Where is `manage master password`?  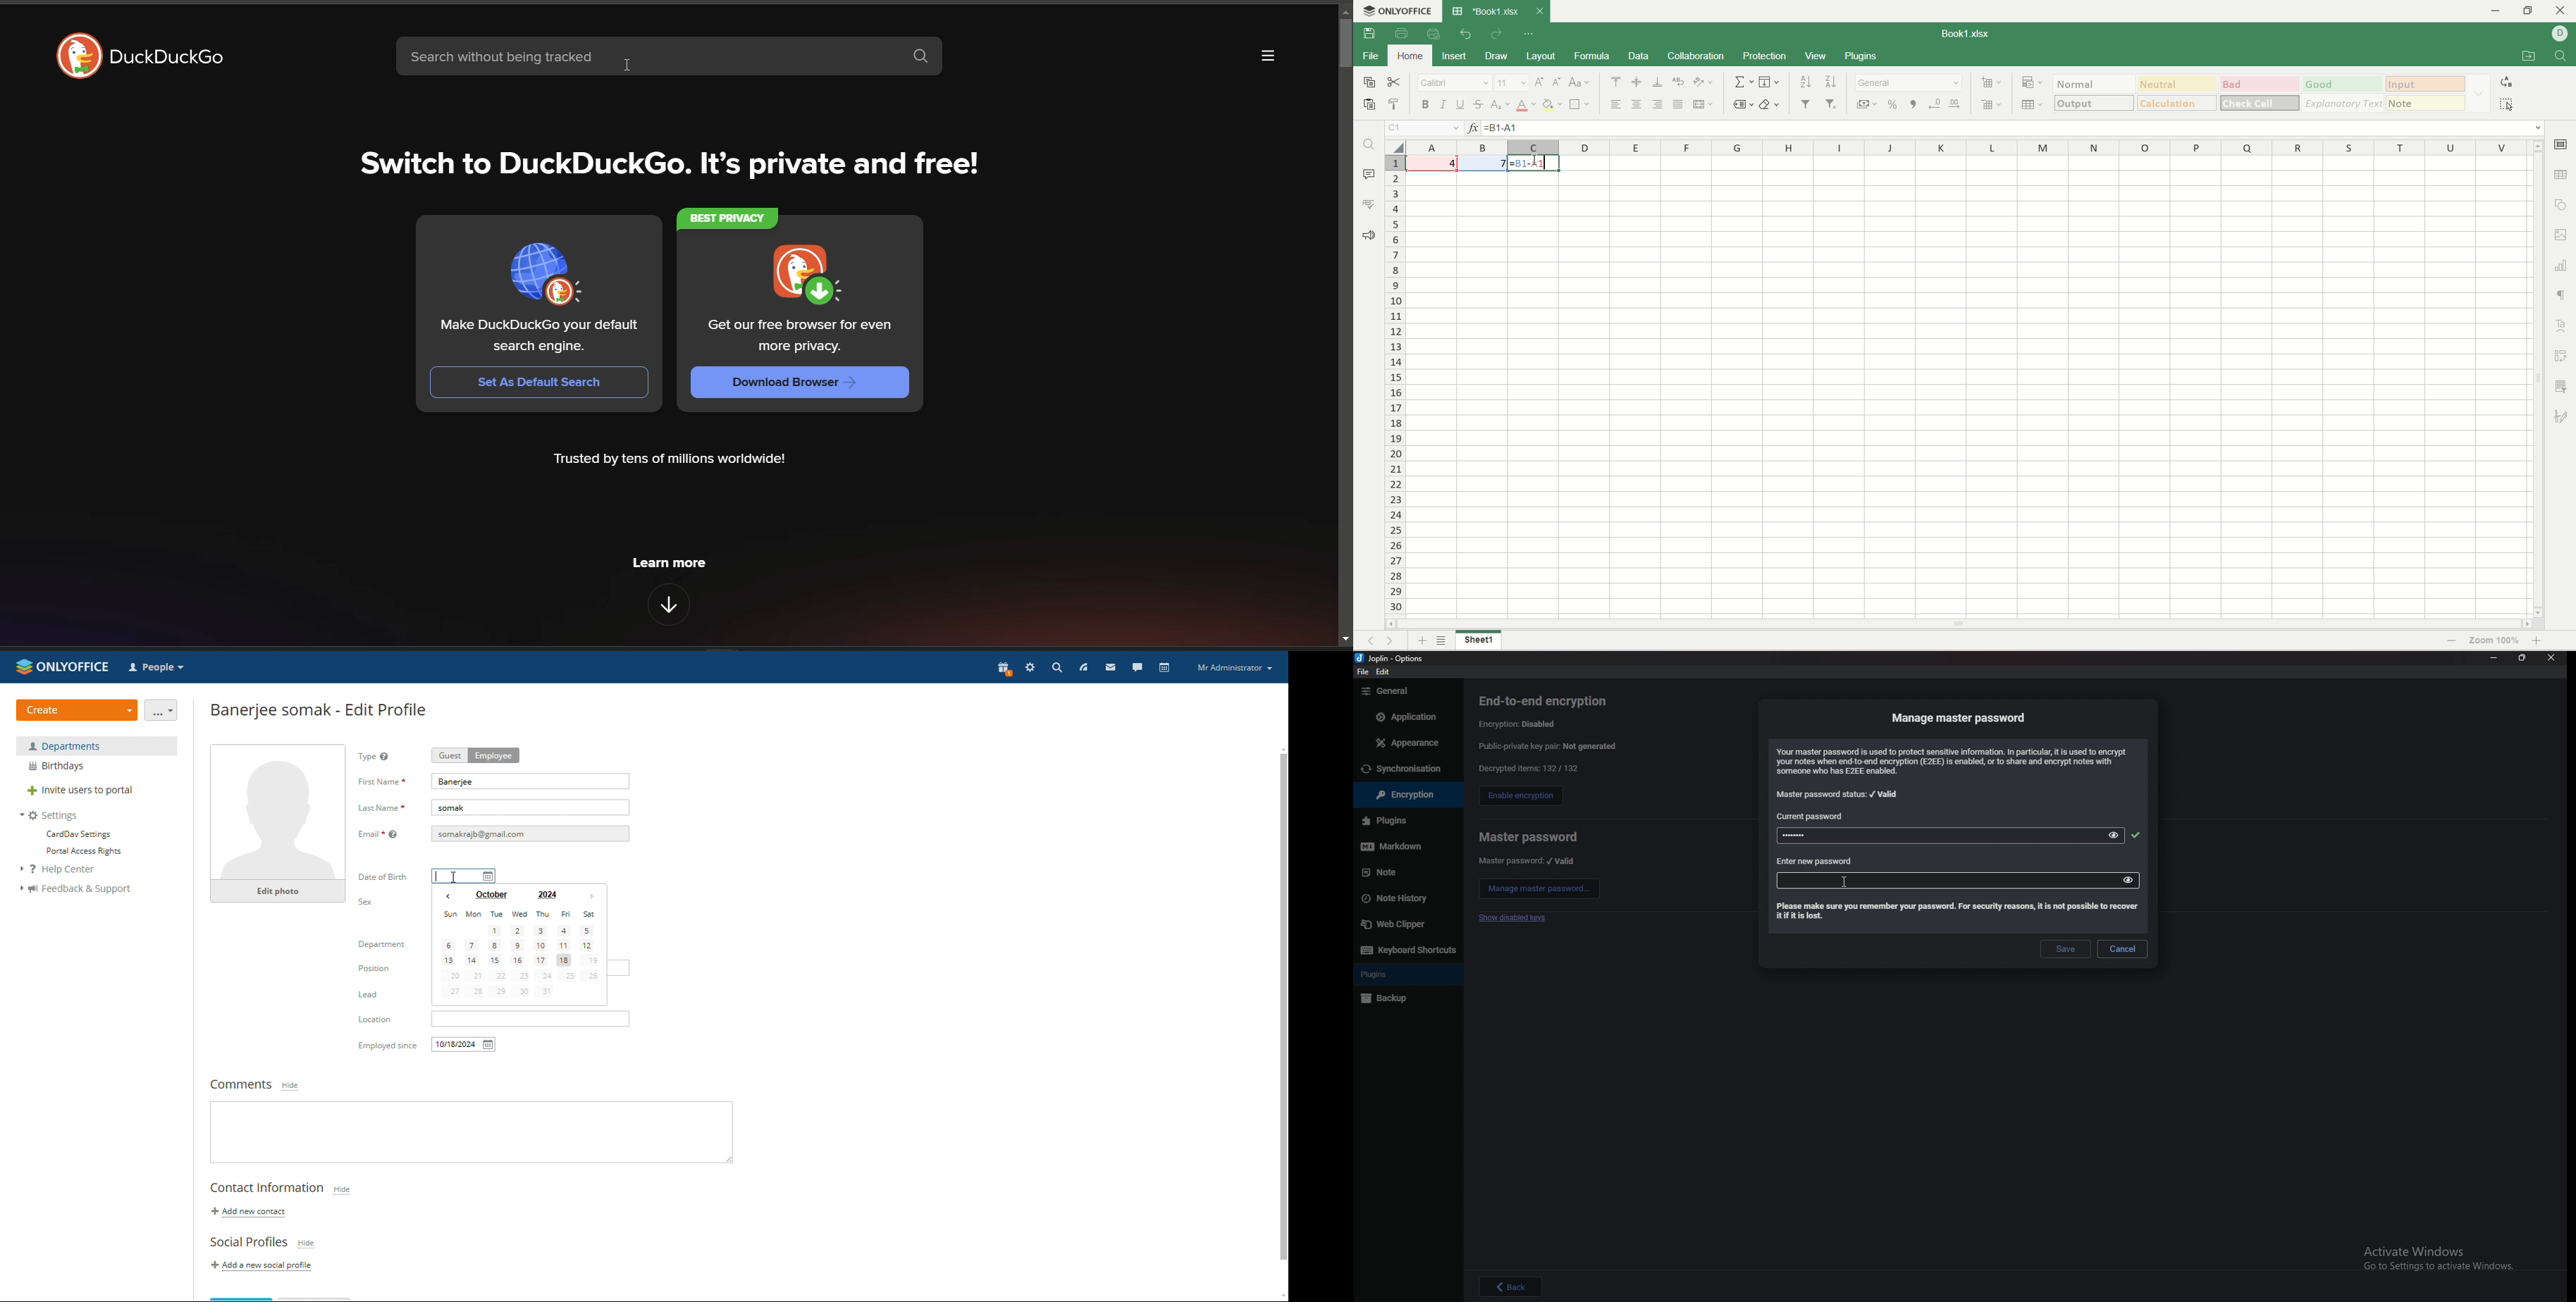 manage master password is located at coordinates (1961, 717).